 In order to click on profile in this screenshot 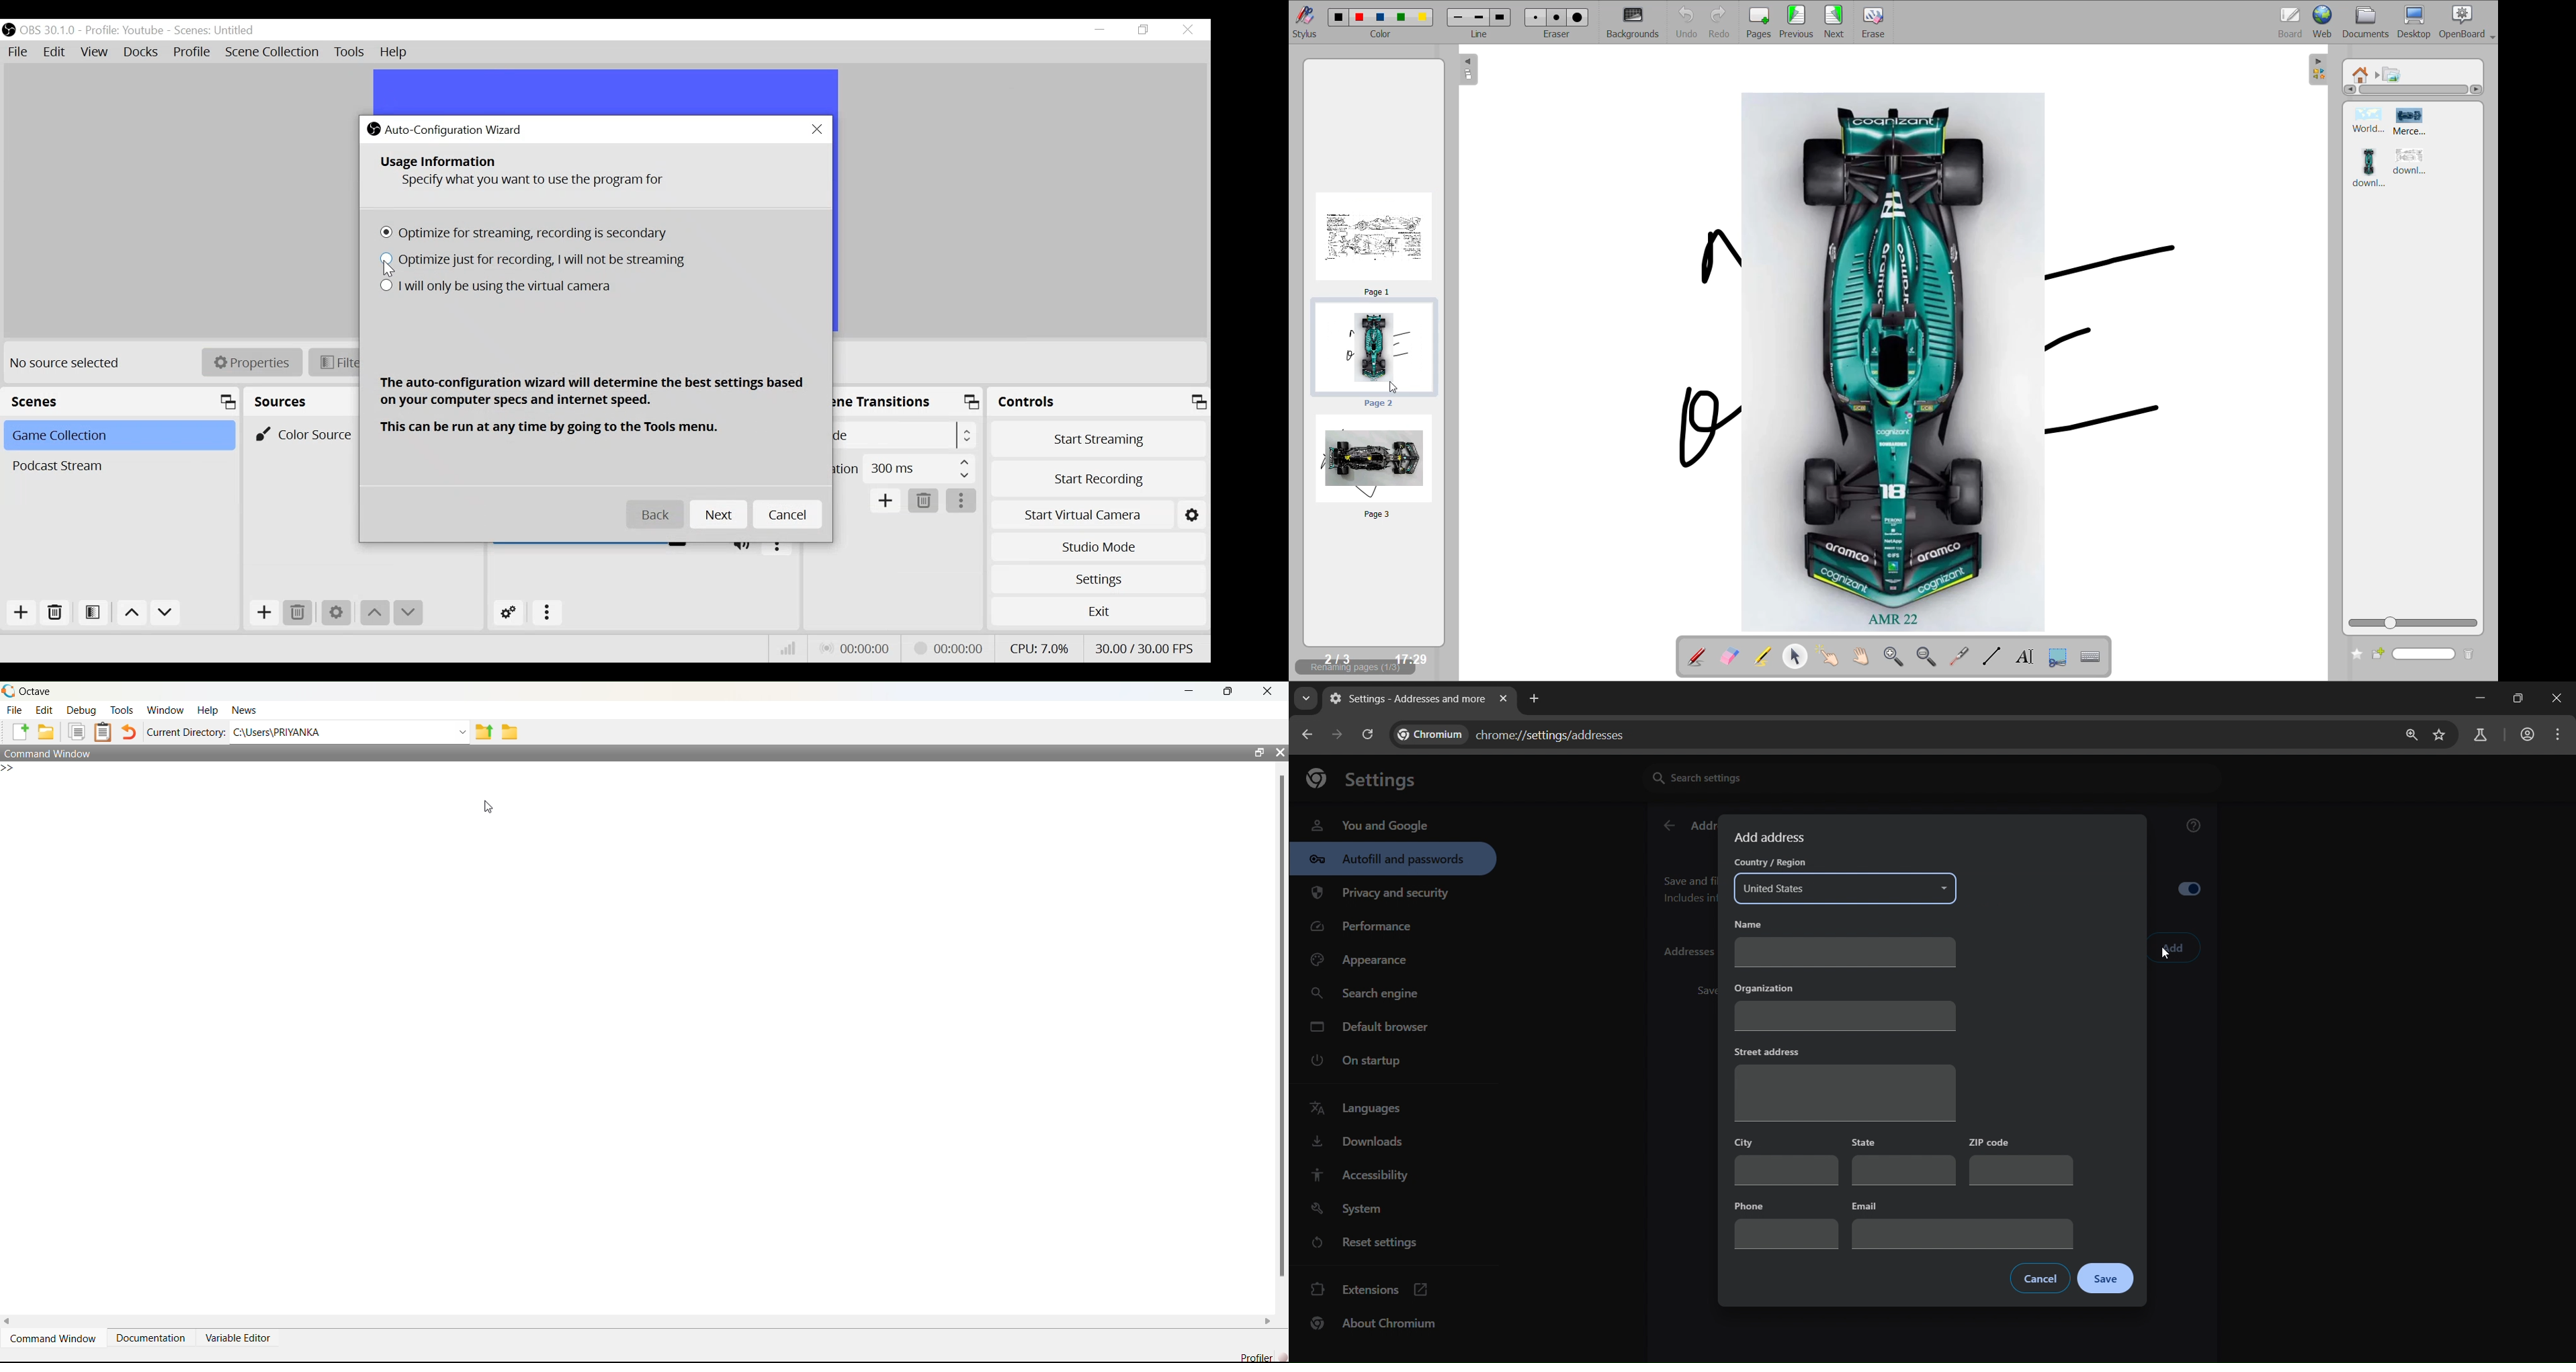, I will do `click(124, 31)`.